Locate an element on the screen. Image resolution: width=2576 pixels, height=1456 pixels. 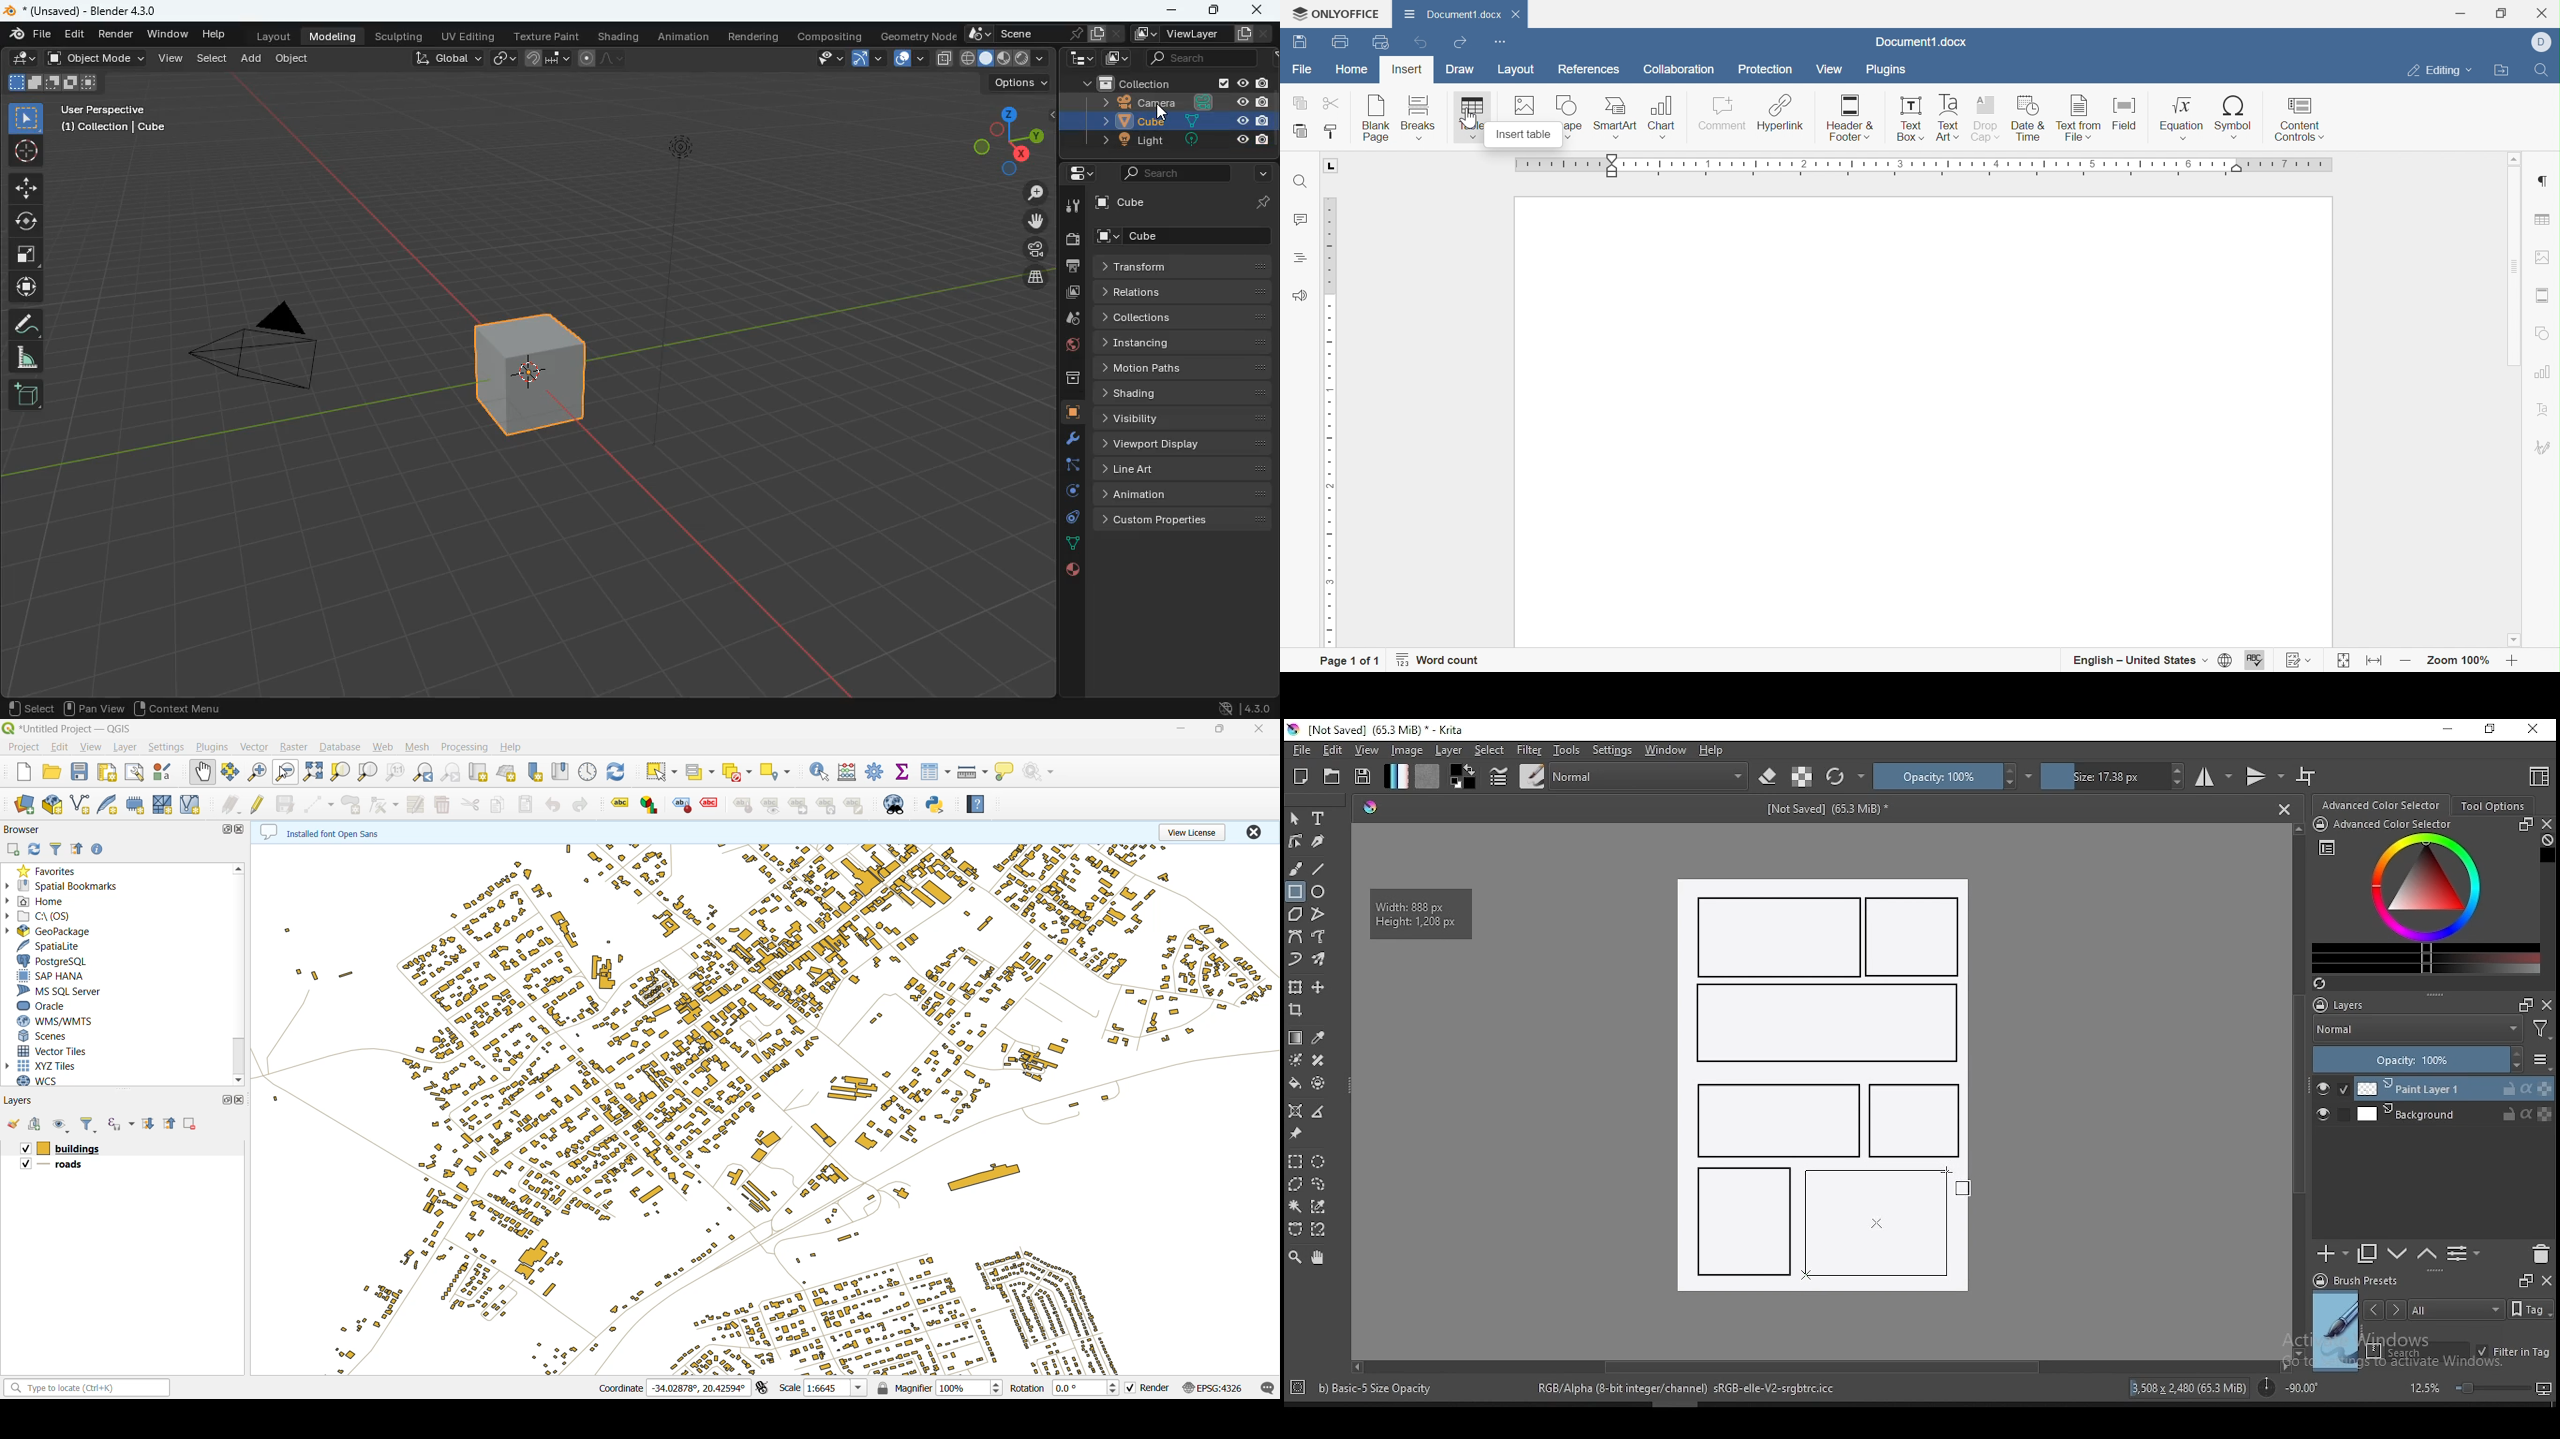
Insert table is located at coordinates (1474, 118).